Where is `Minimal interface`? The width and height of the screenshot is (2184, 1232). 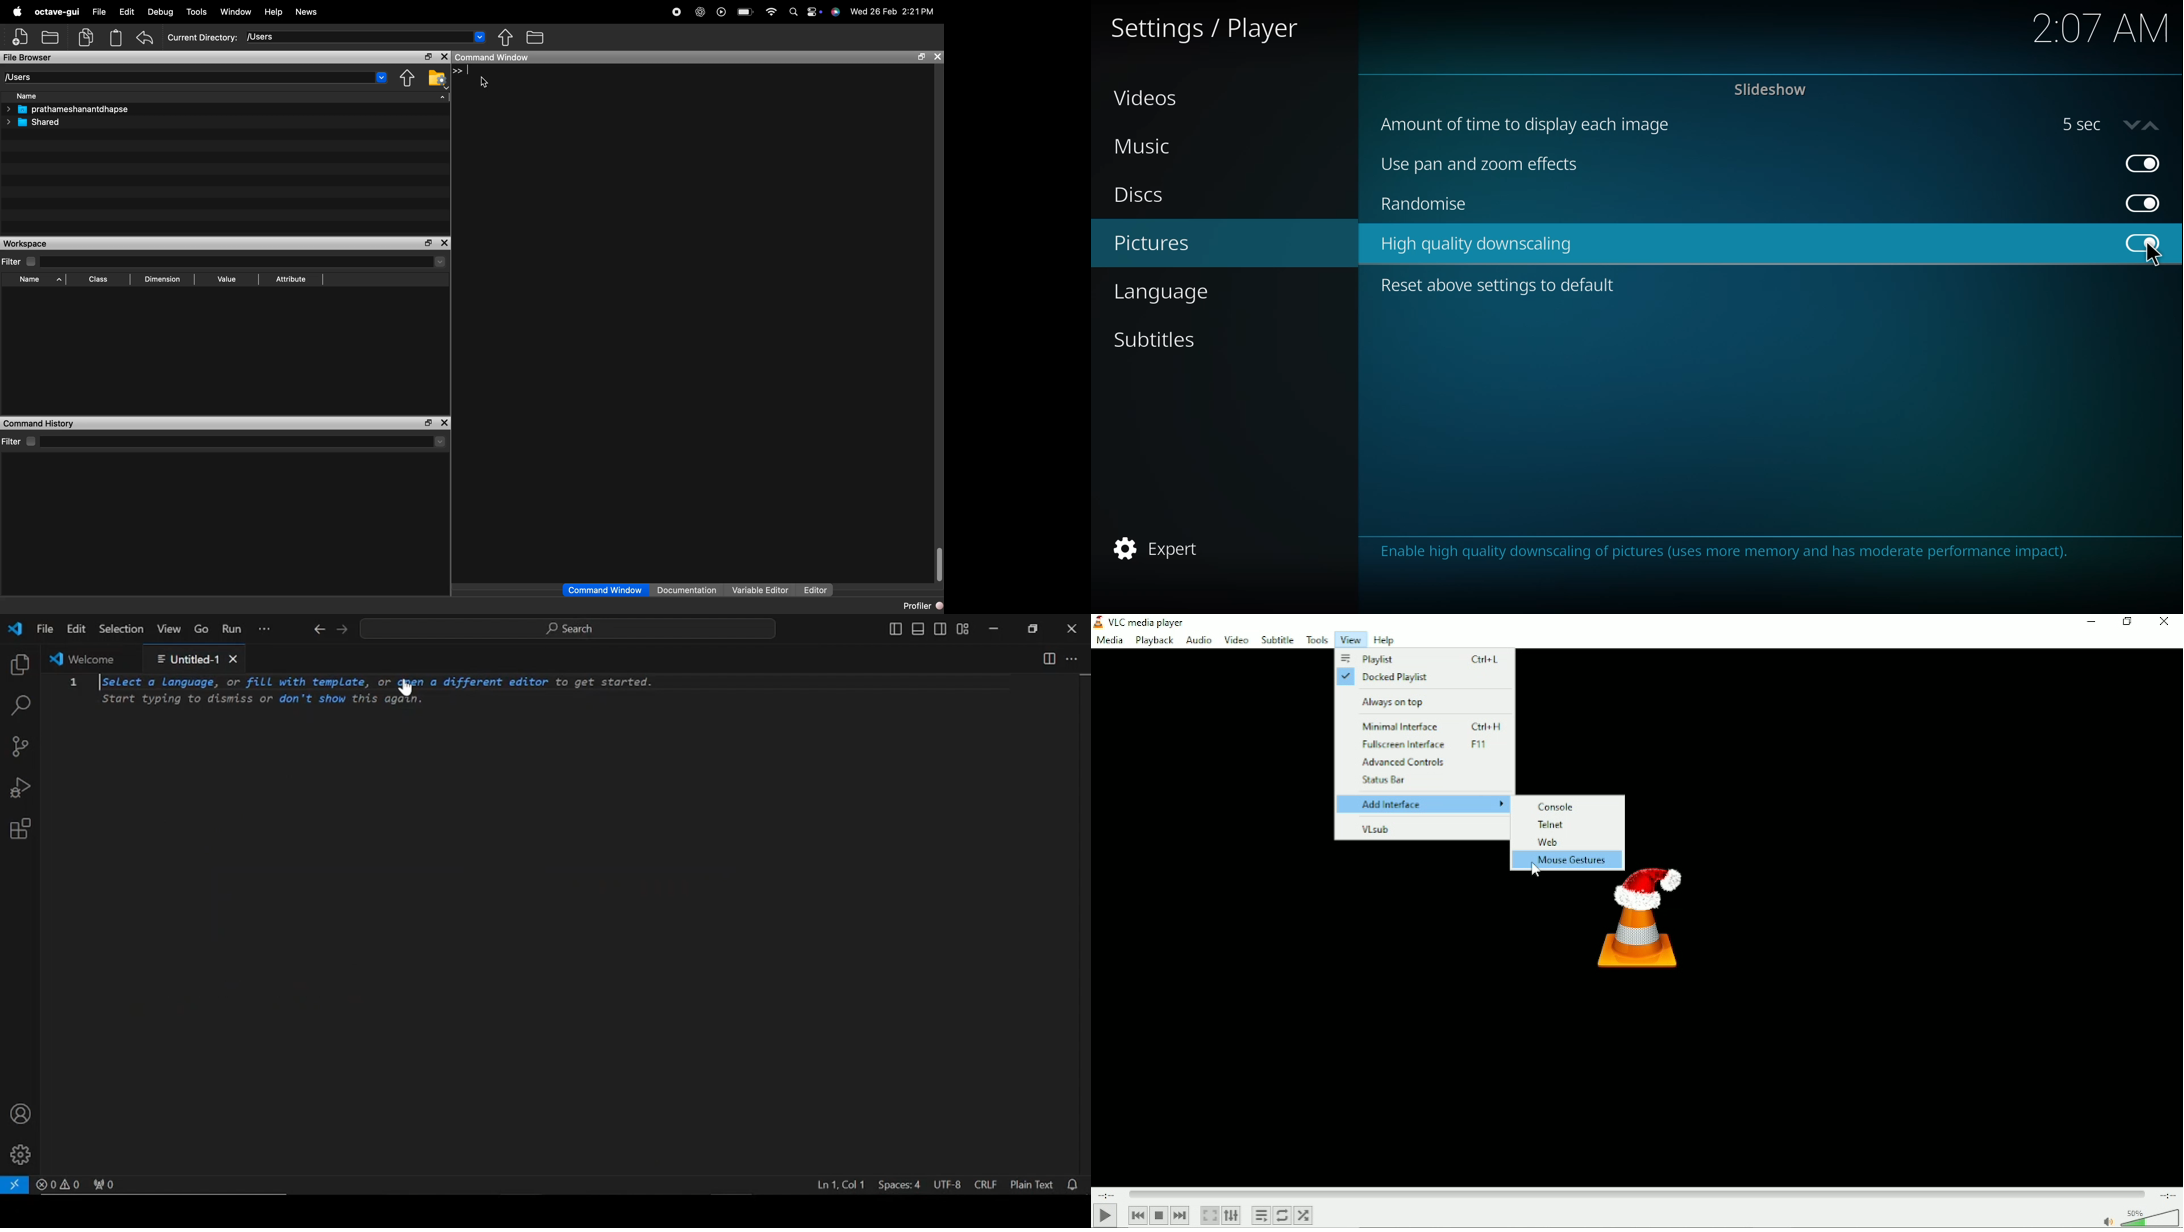
Minimal interface is located at coordinates (1423, 726).